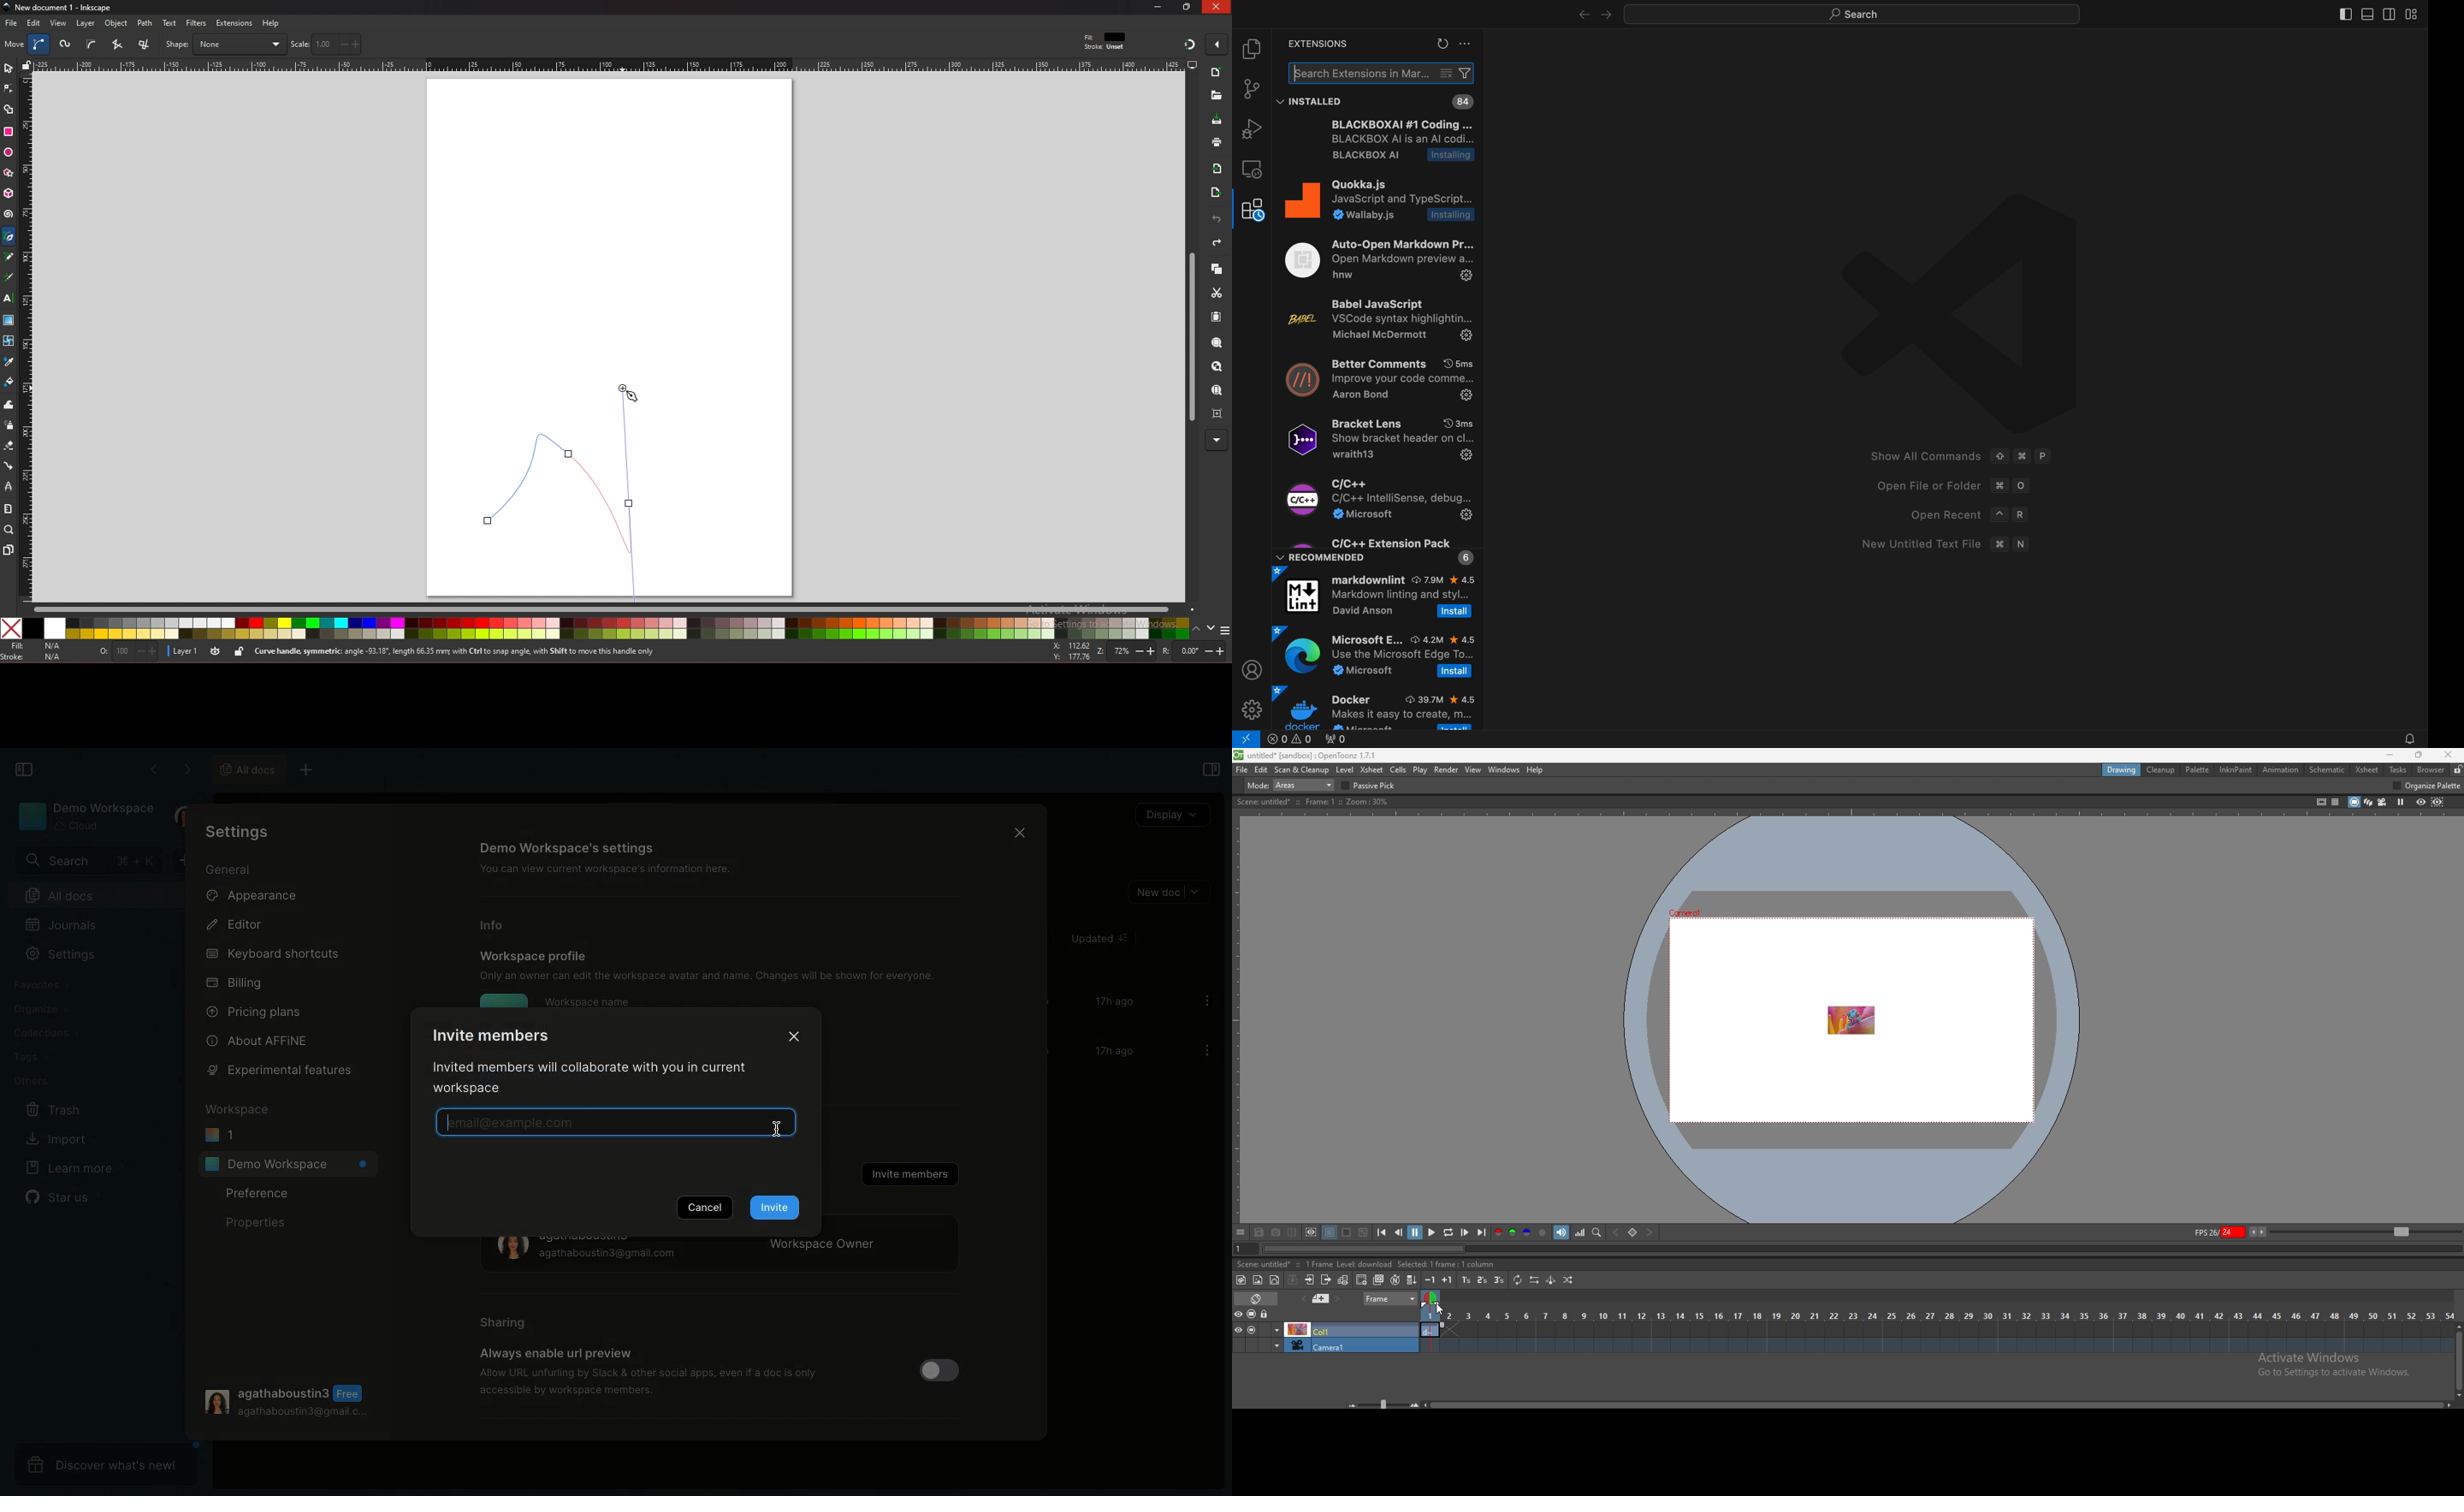  I want to click on previous, so click(1399, 1233).